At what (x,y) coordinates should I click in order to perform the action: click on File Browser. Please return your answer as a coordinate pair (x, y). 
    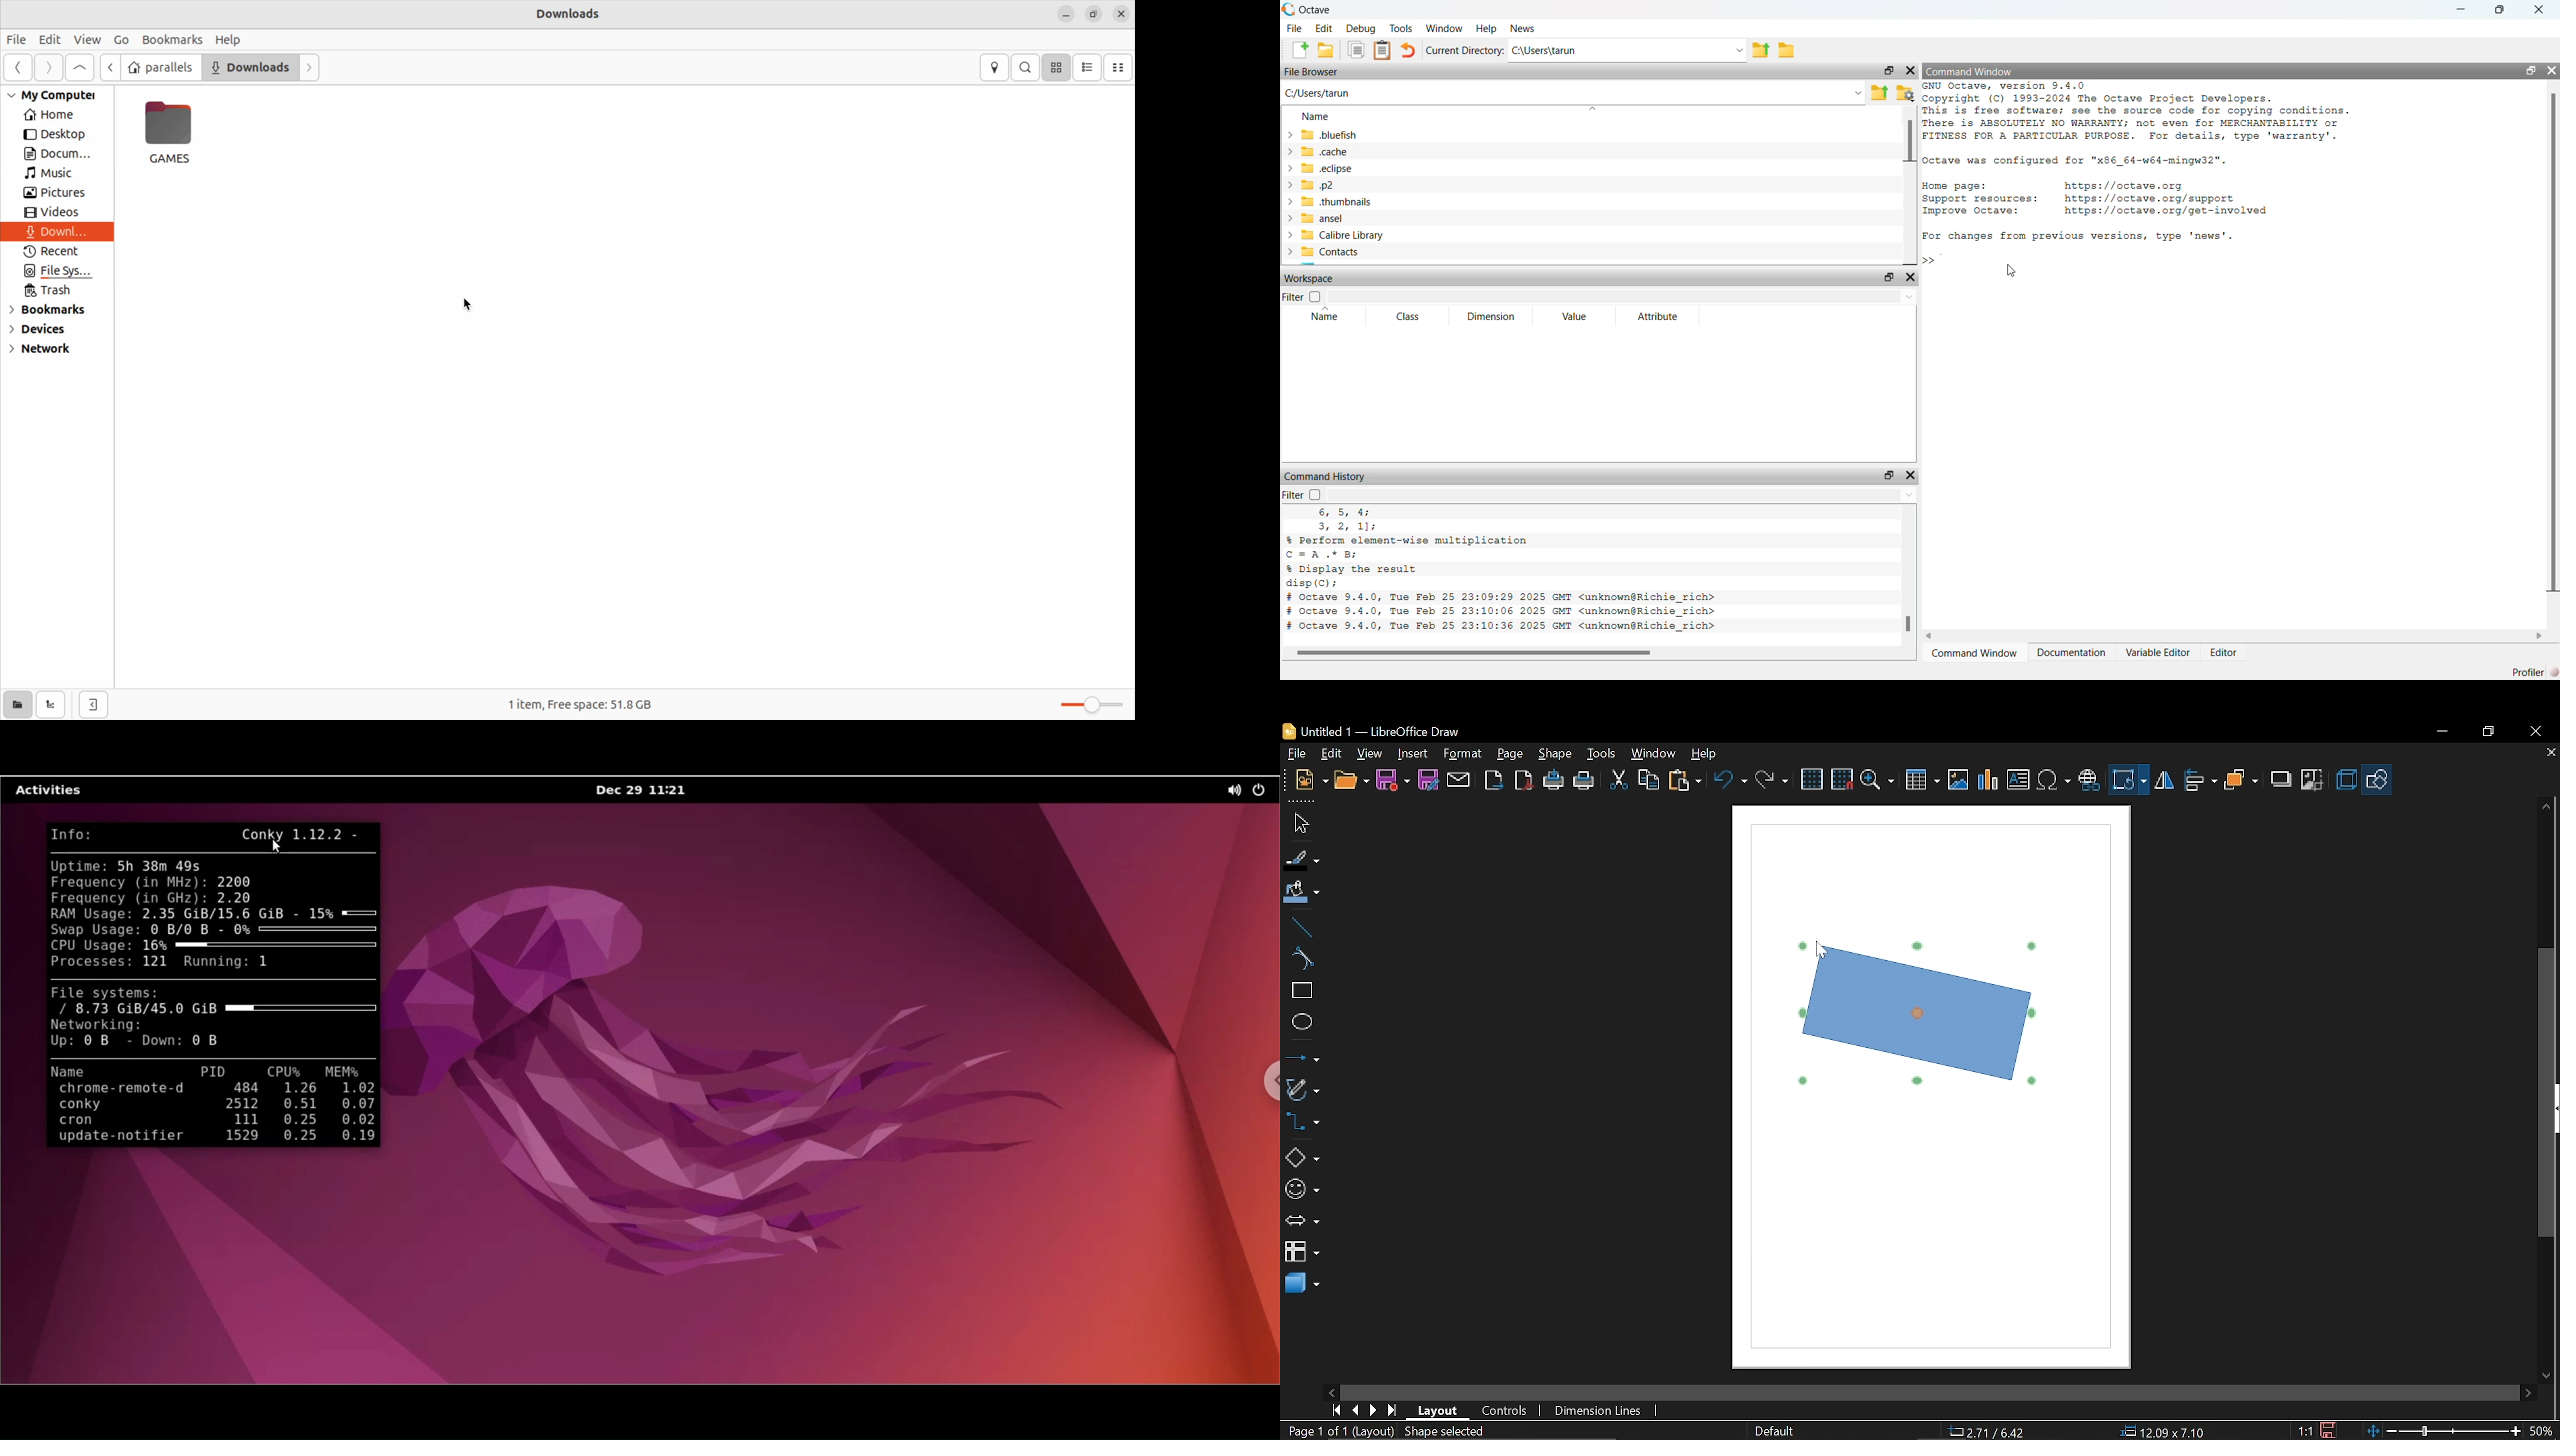
    Looking at the image, I should click on (1313, 73).